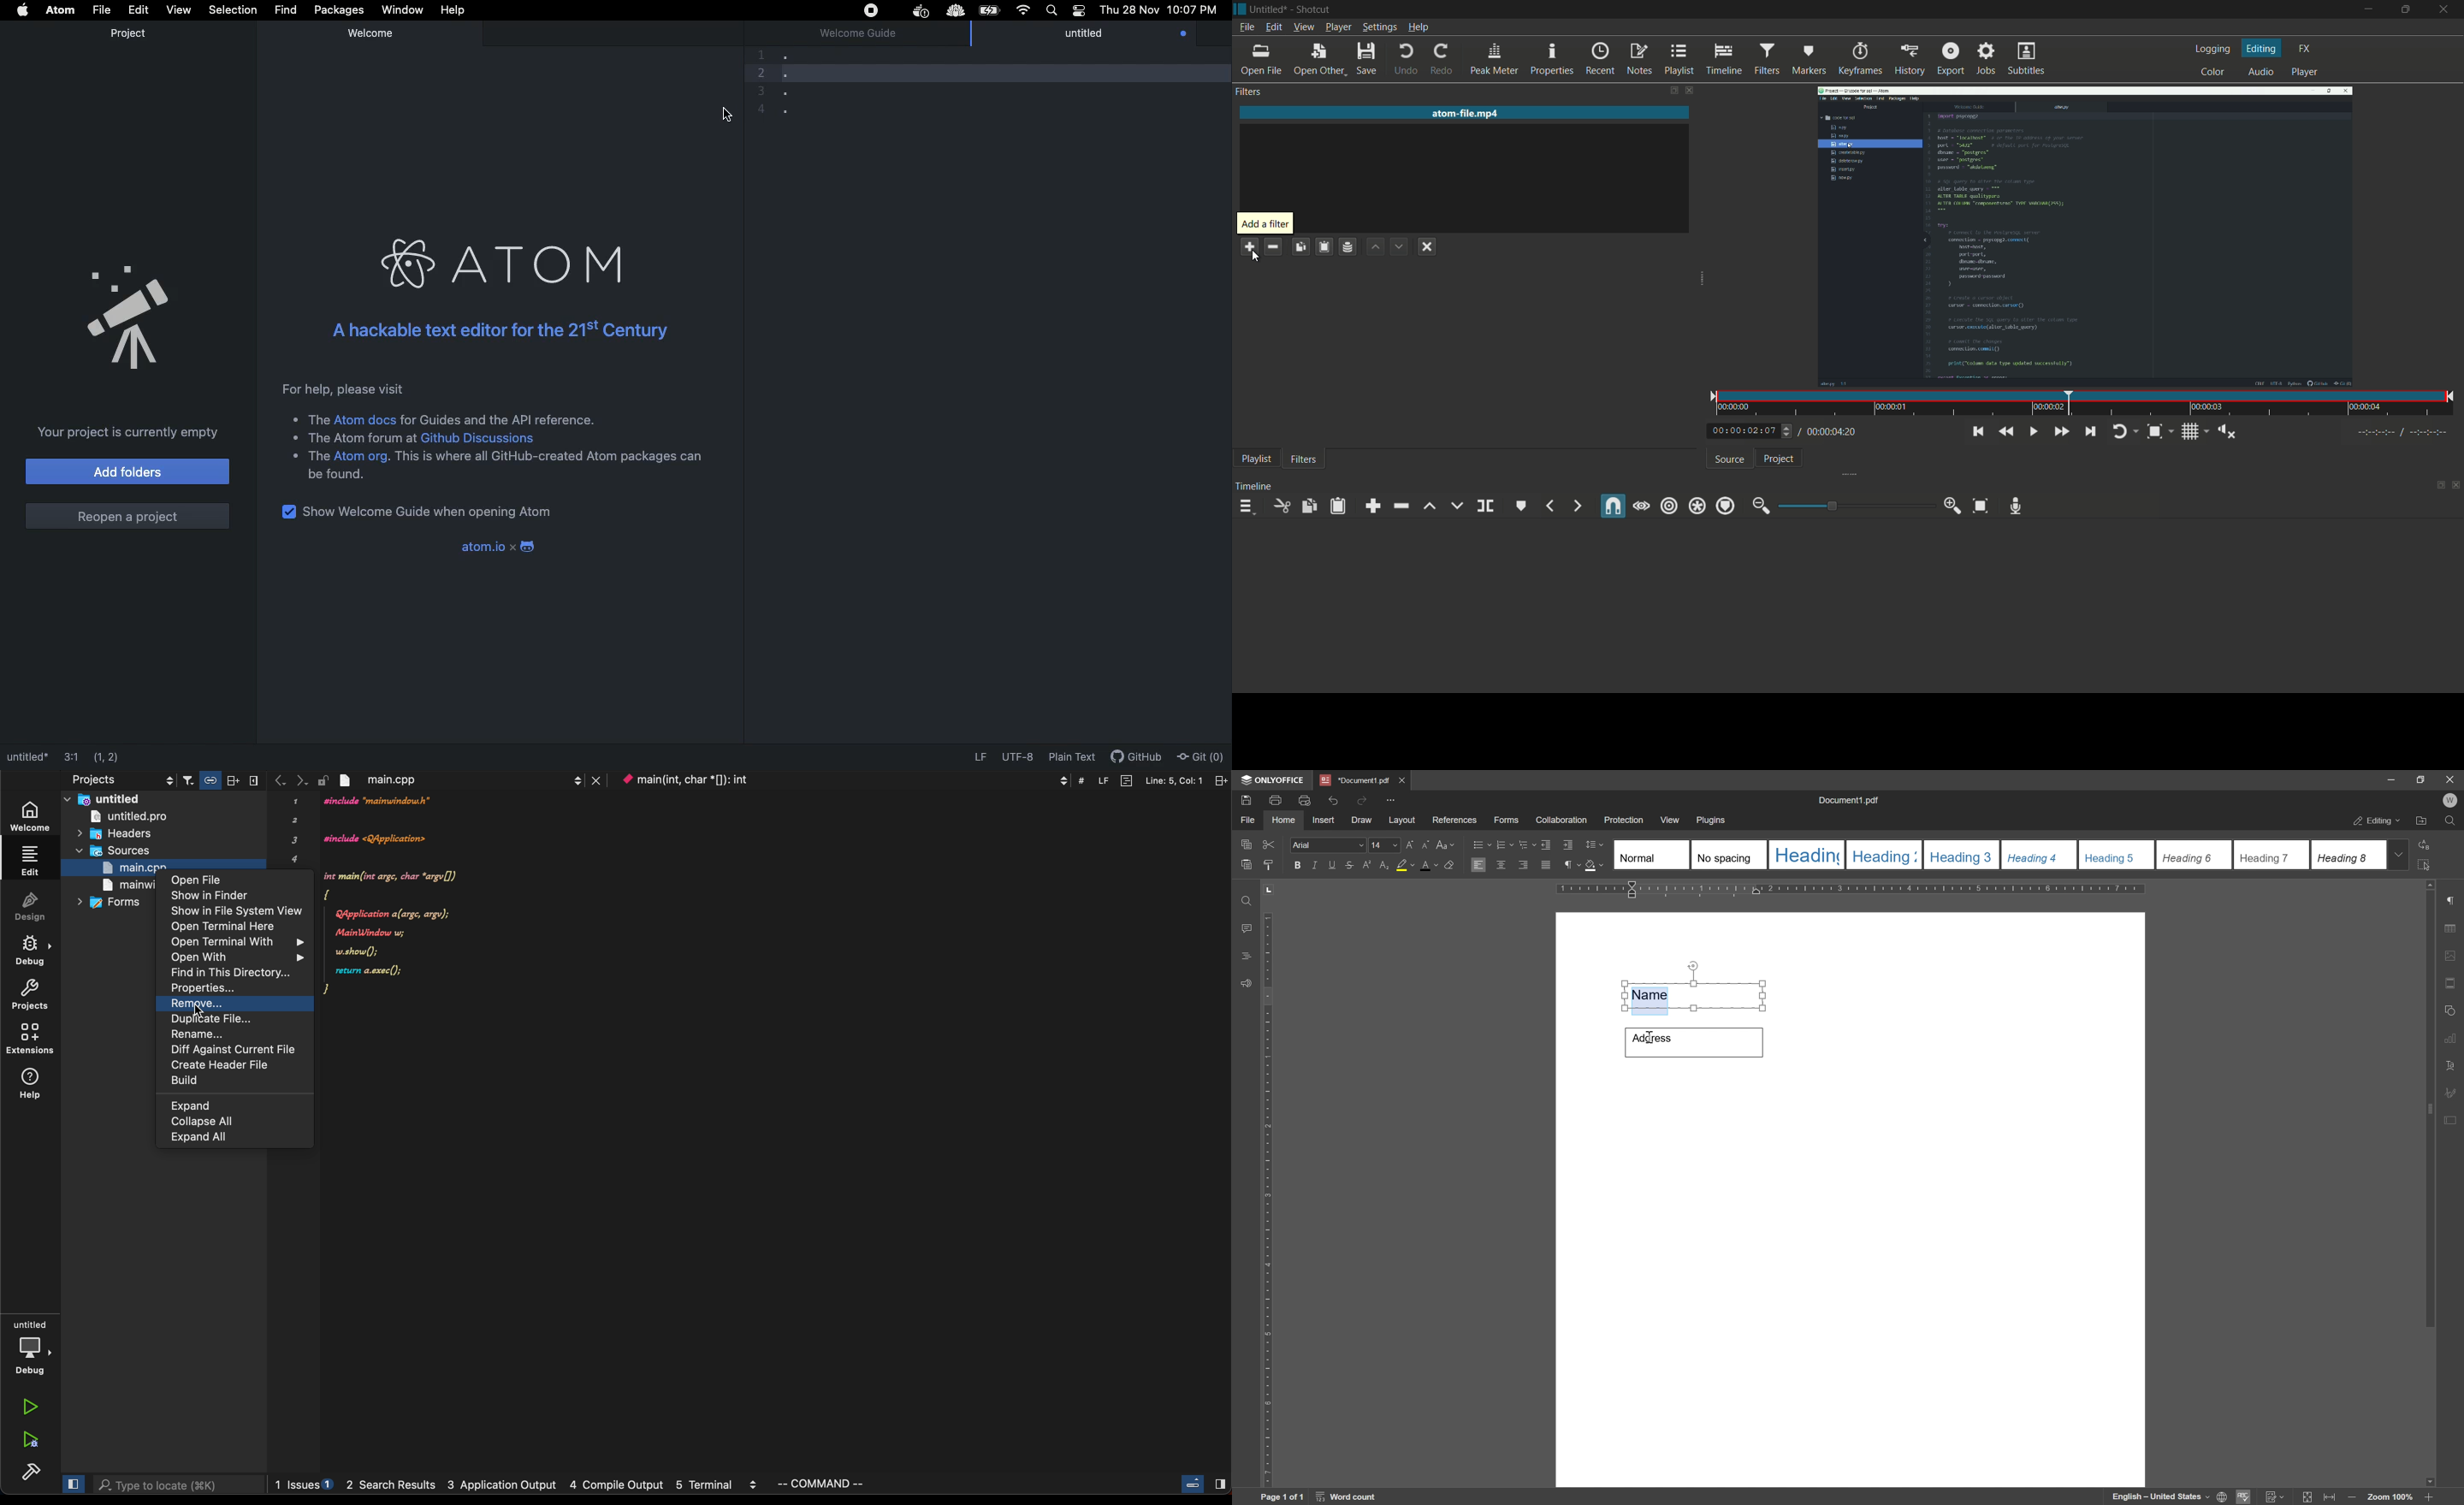  Describe the element at coordinates (1275, 800) in the screenshot. I see `print` at that location.